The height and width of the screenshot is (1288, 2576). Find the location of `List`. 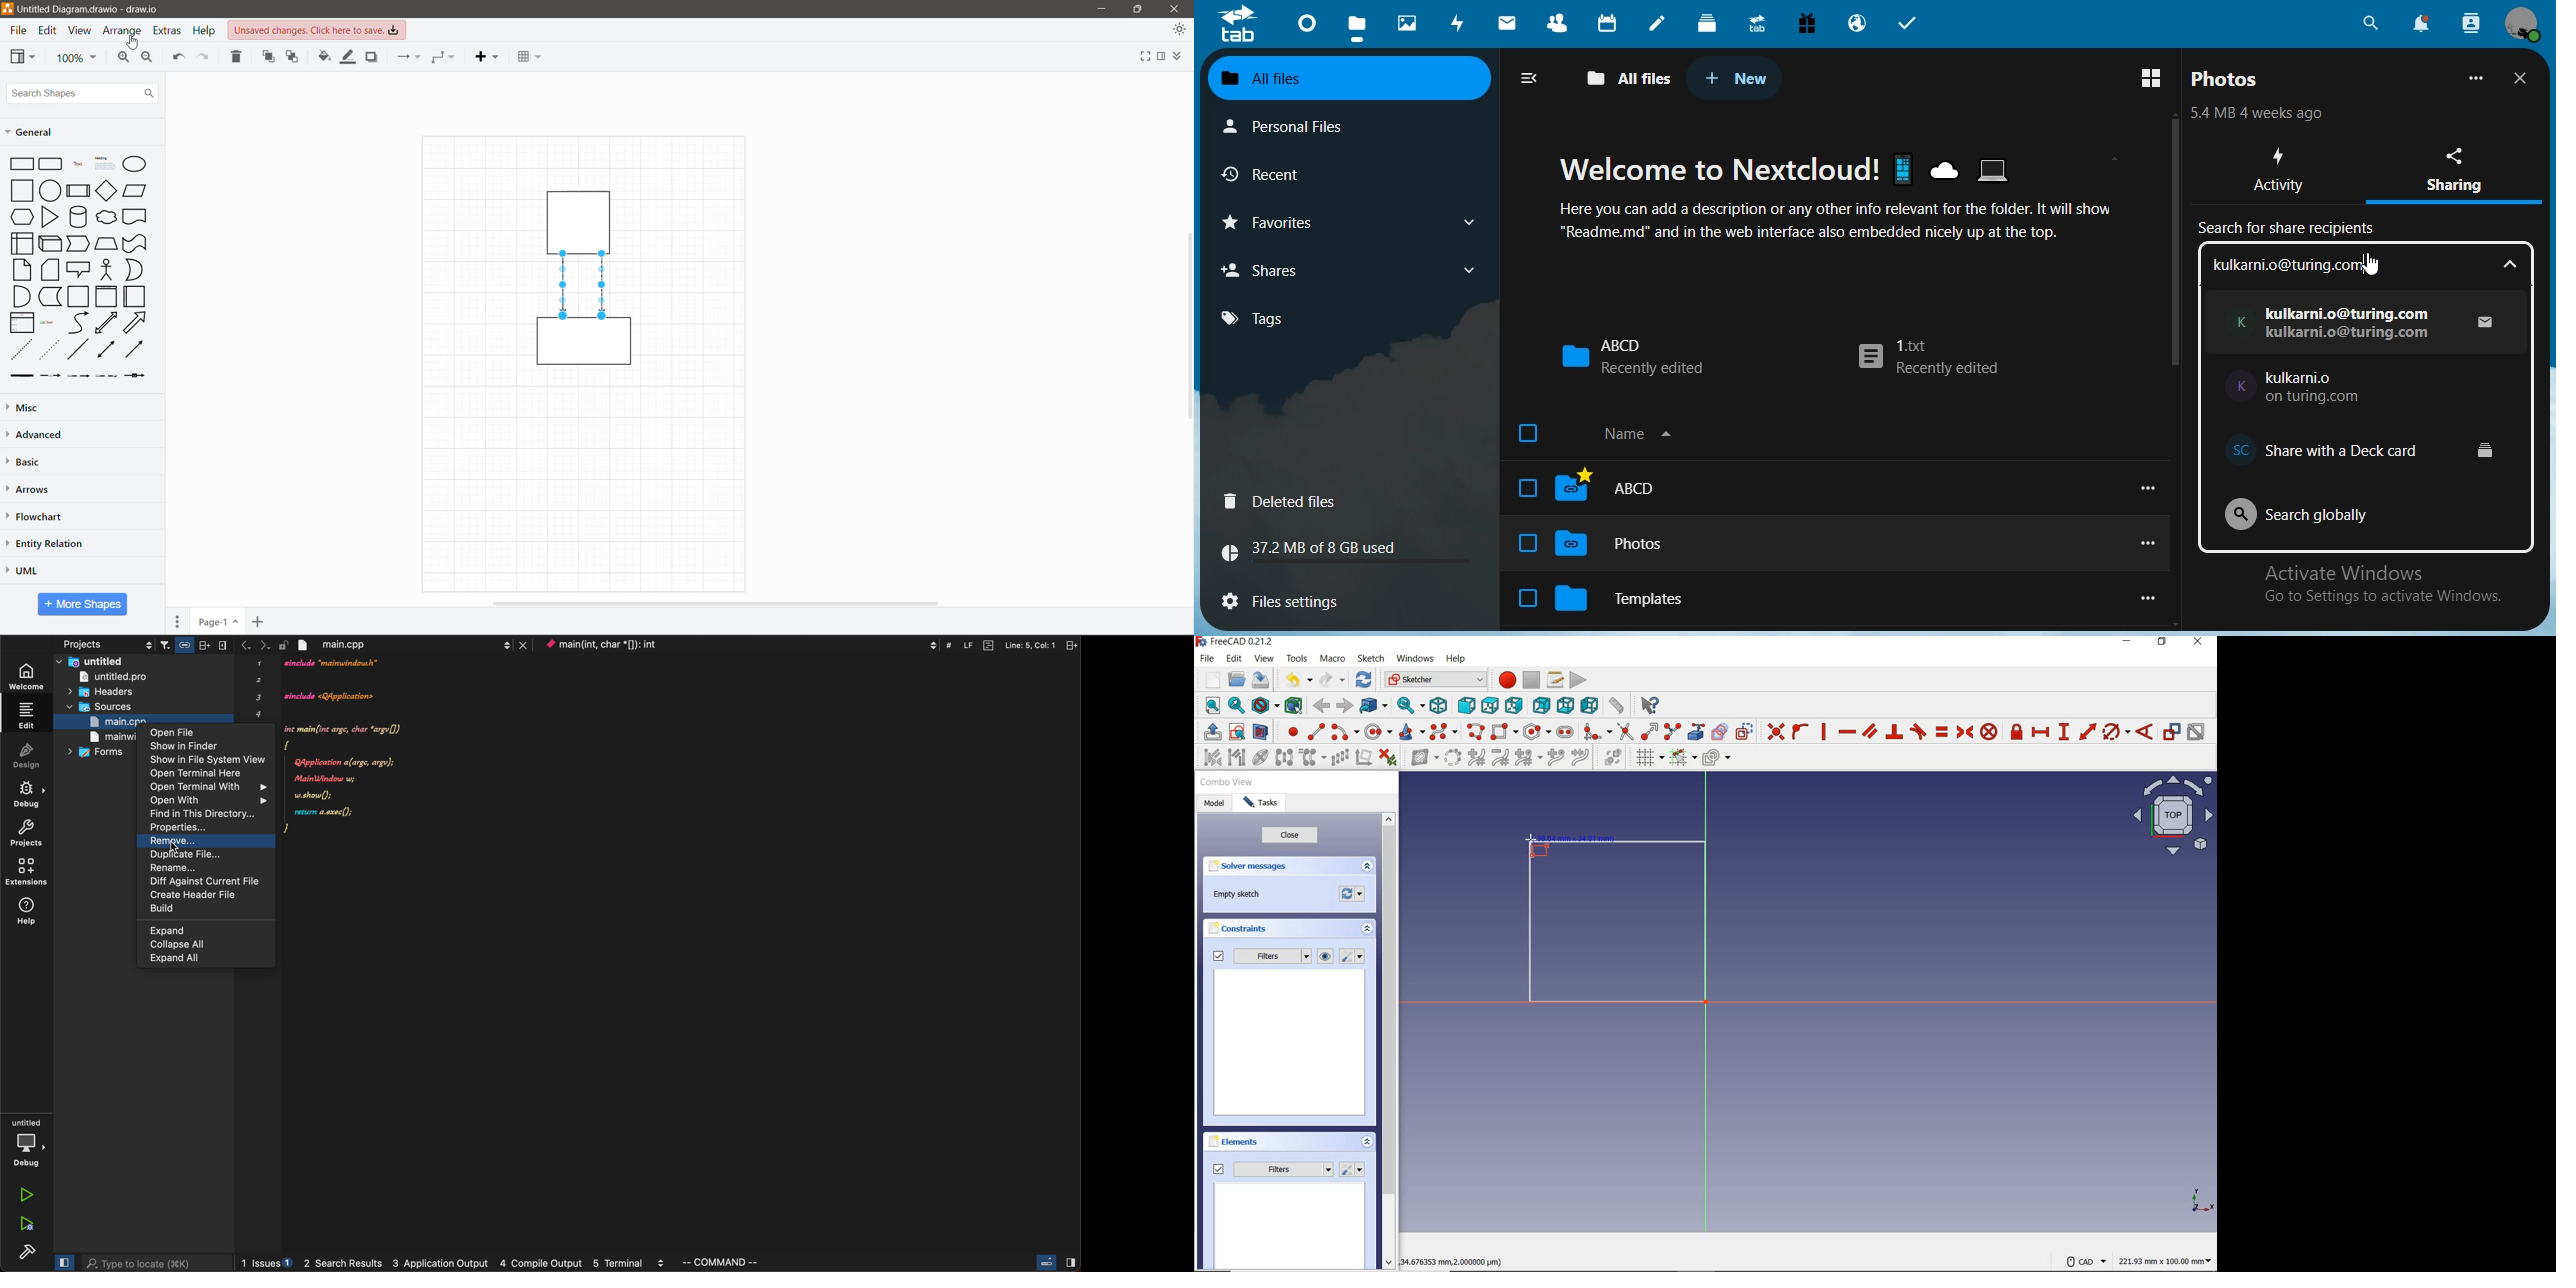

List is located at coordinates (20, 322).